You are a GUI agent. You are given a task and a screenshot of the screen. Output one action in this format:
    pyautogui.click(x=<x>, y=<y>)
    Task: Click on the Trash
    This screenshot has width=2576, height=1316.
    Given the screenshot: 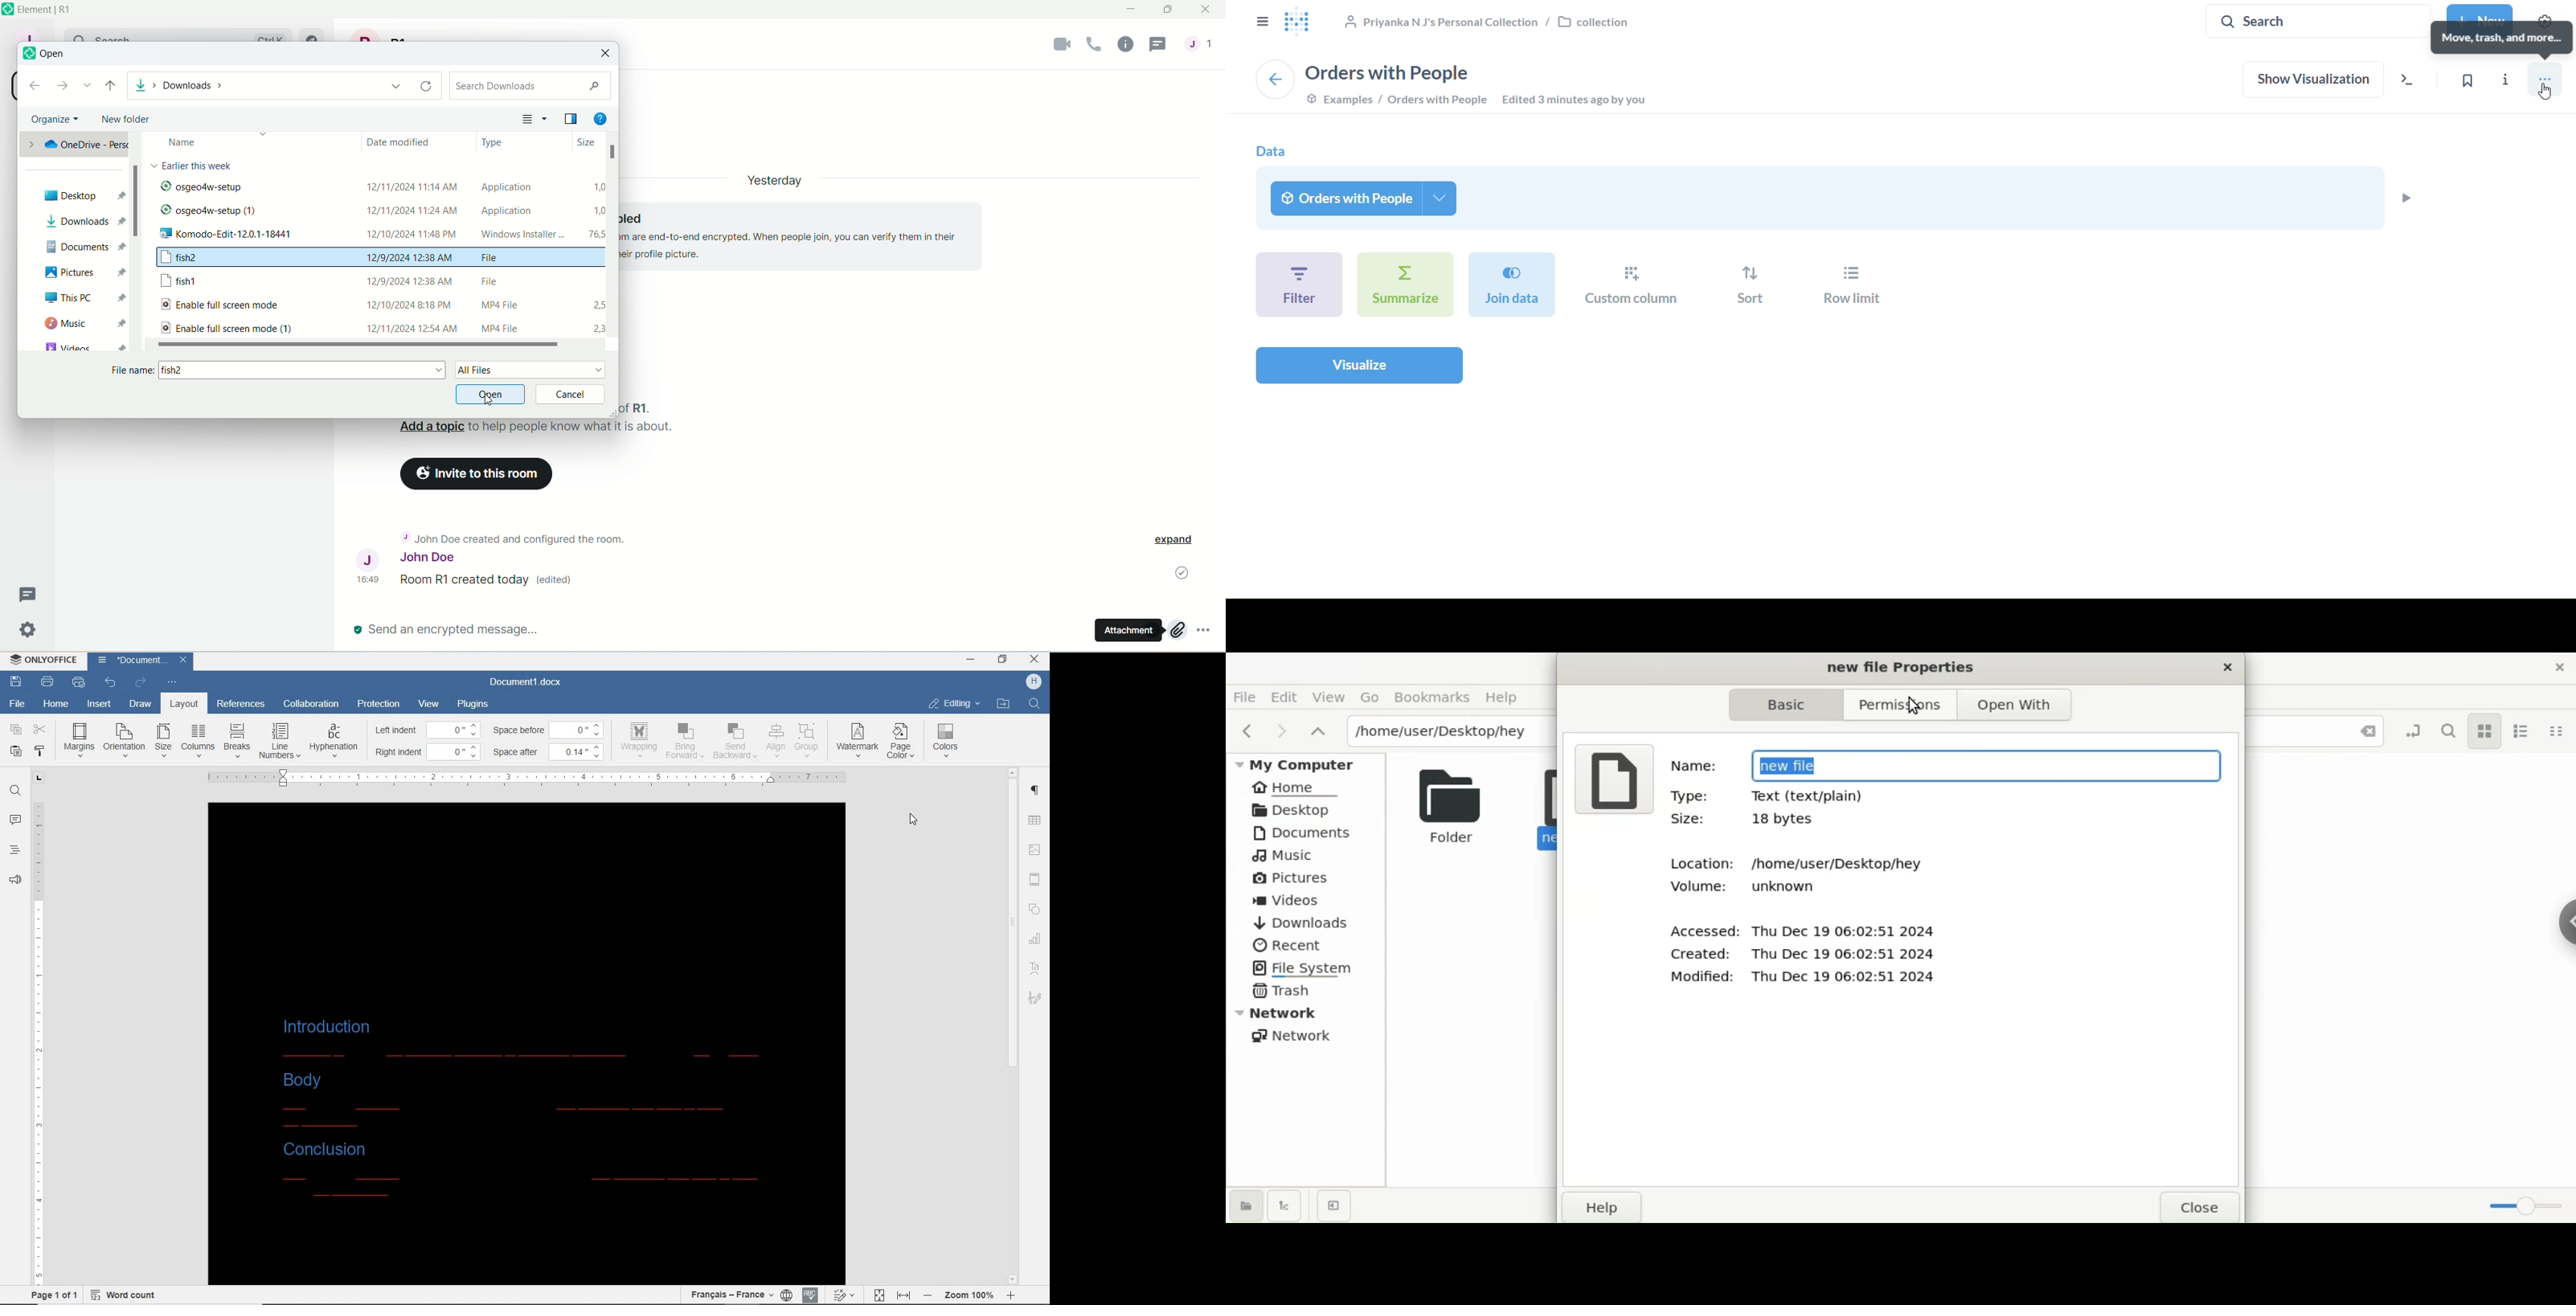 What is the action you would take?
    pyautogui.click(x=1283, y=992)
    